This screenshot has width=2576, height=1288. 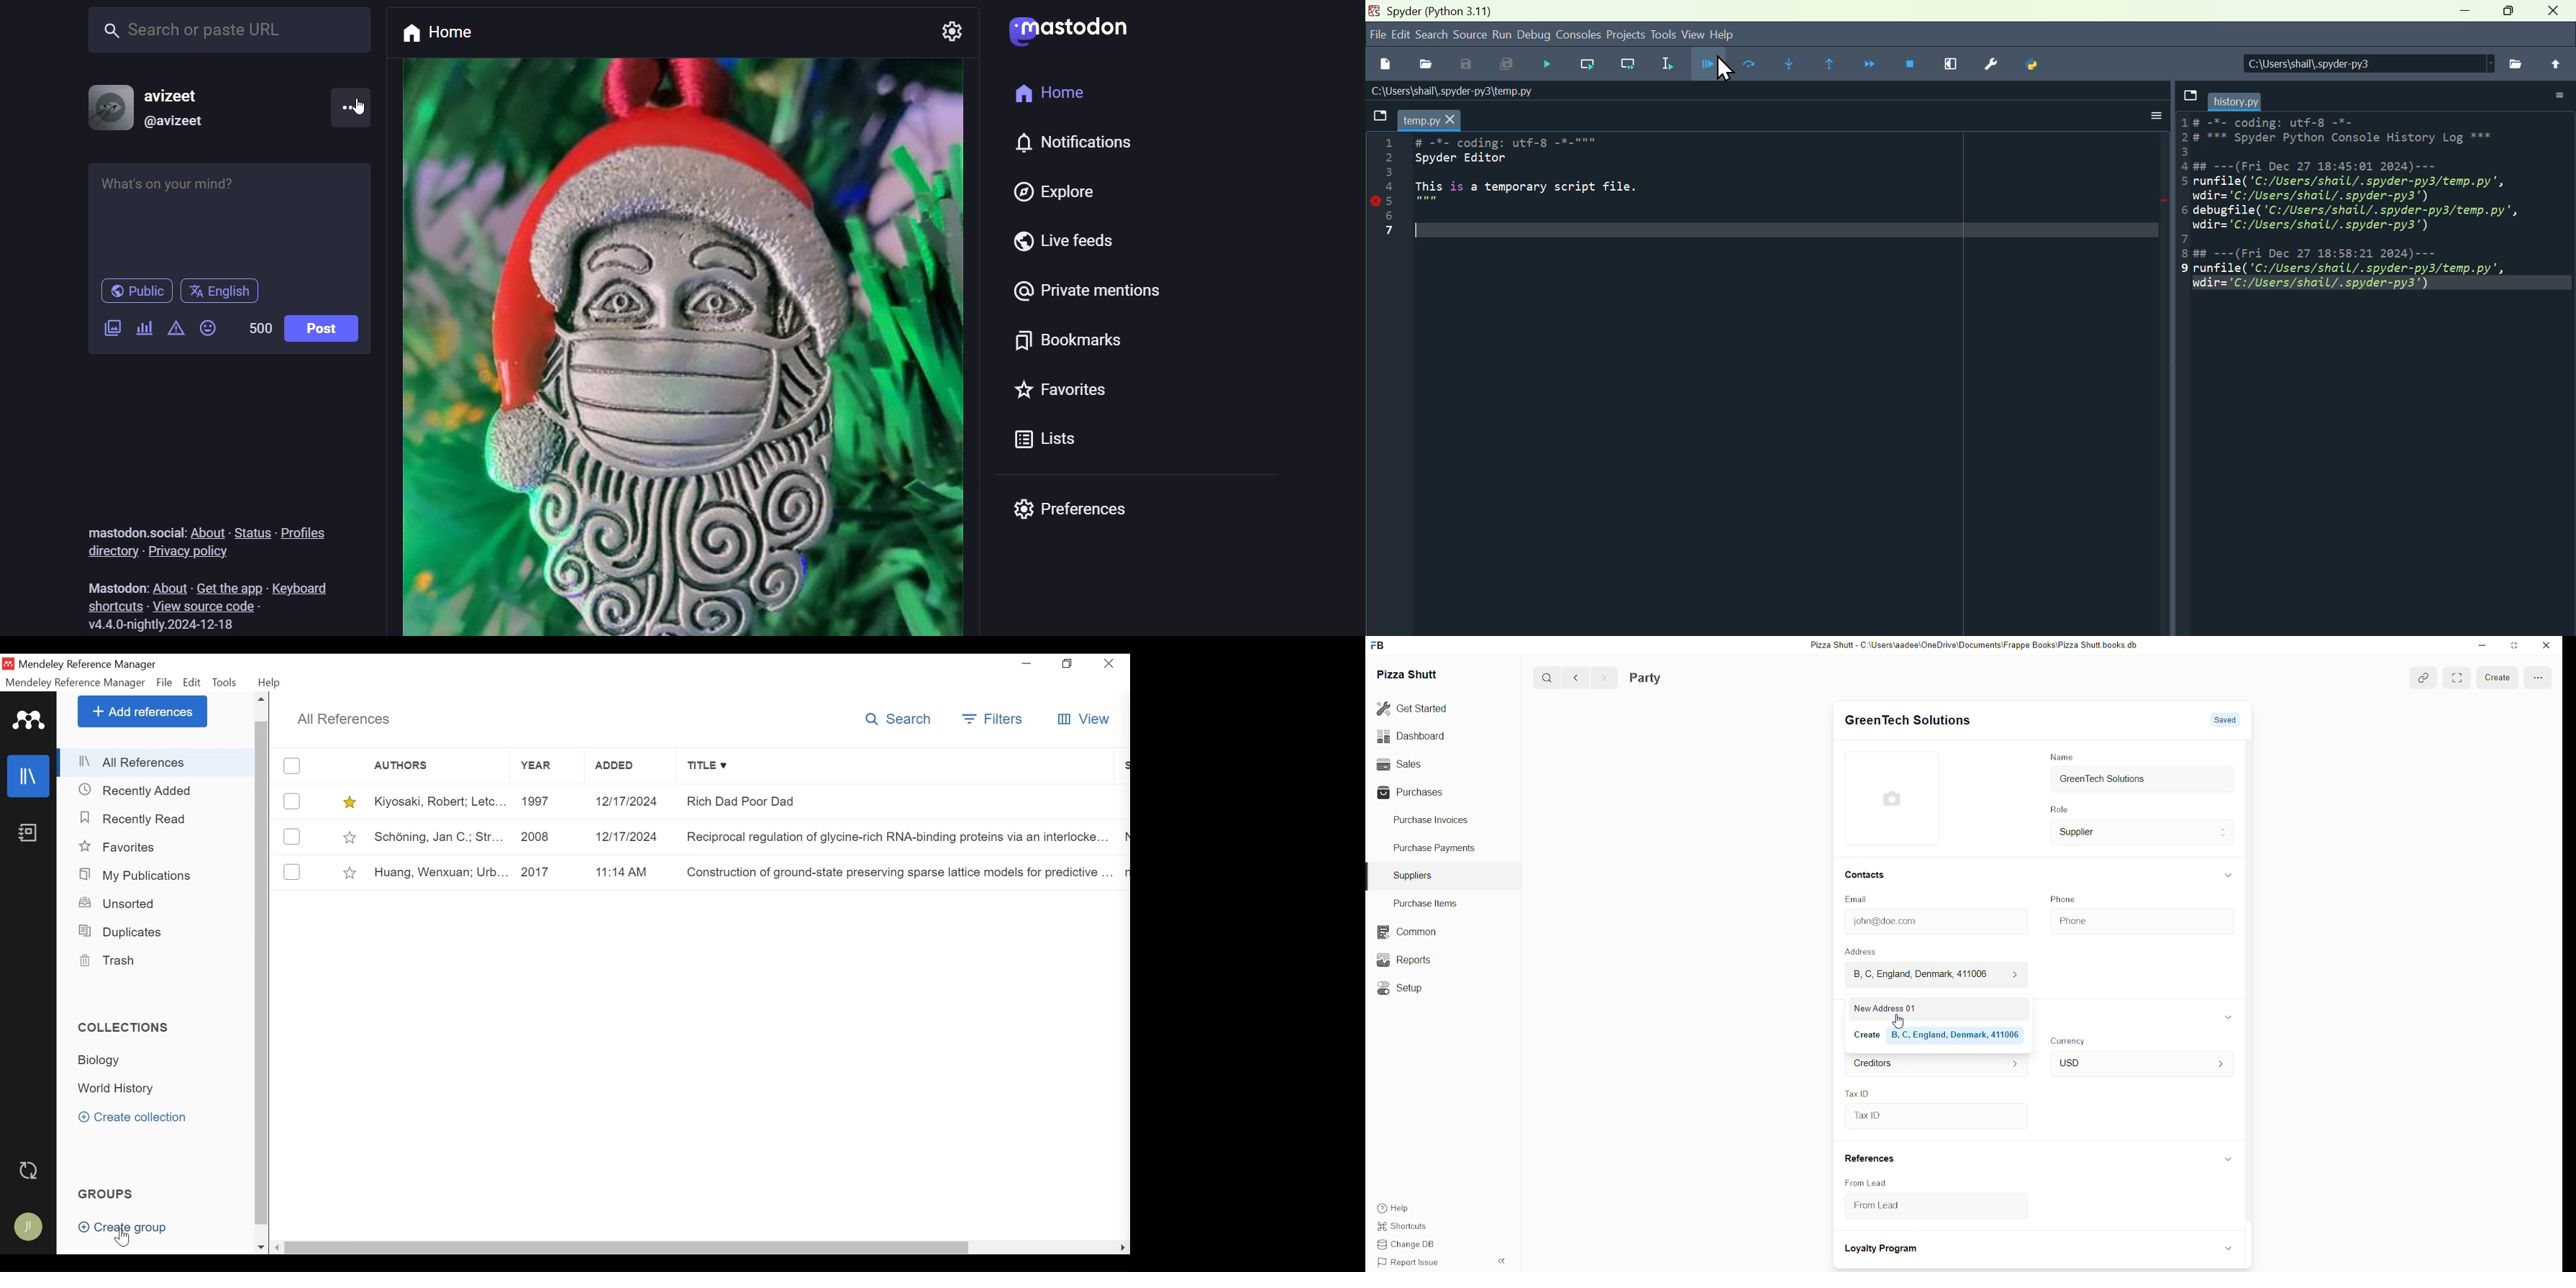 I want to click on My Publications, so click(x=135, y=876).